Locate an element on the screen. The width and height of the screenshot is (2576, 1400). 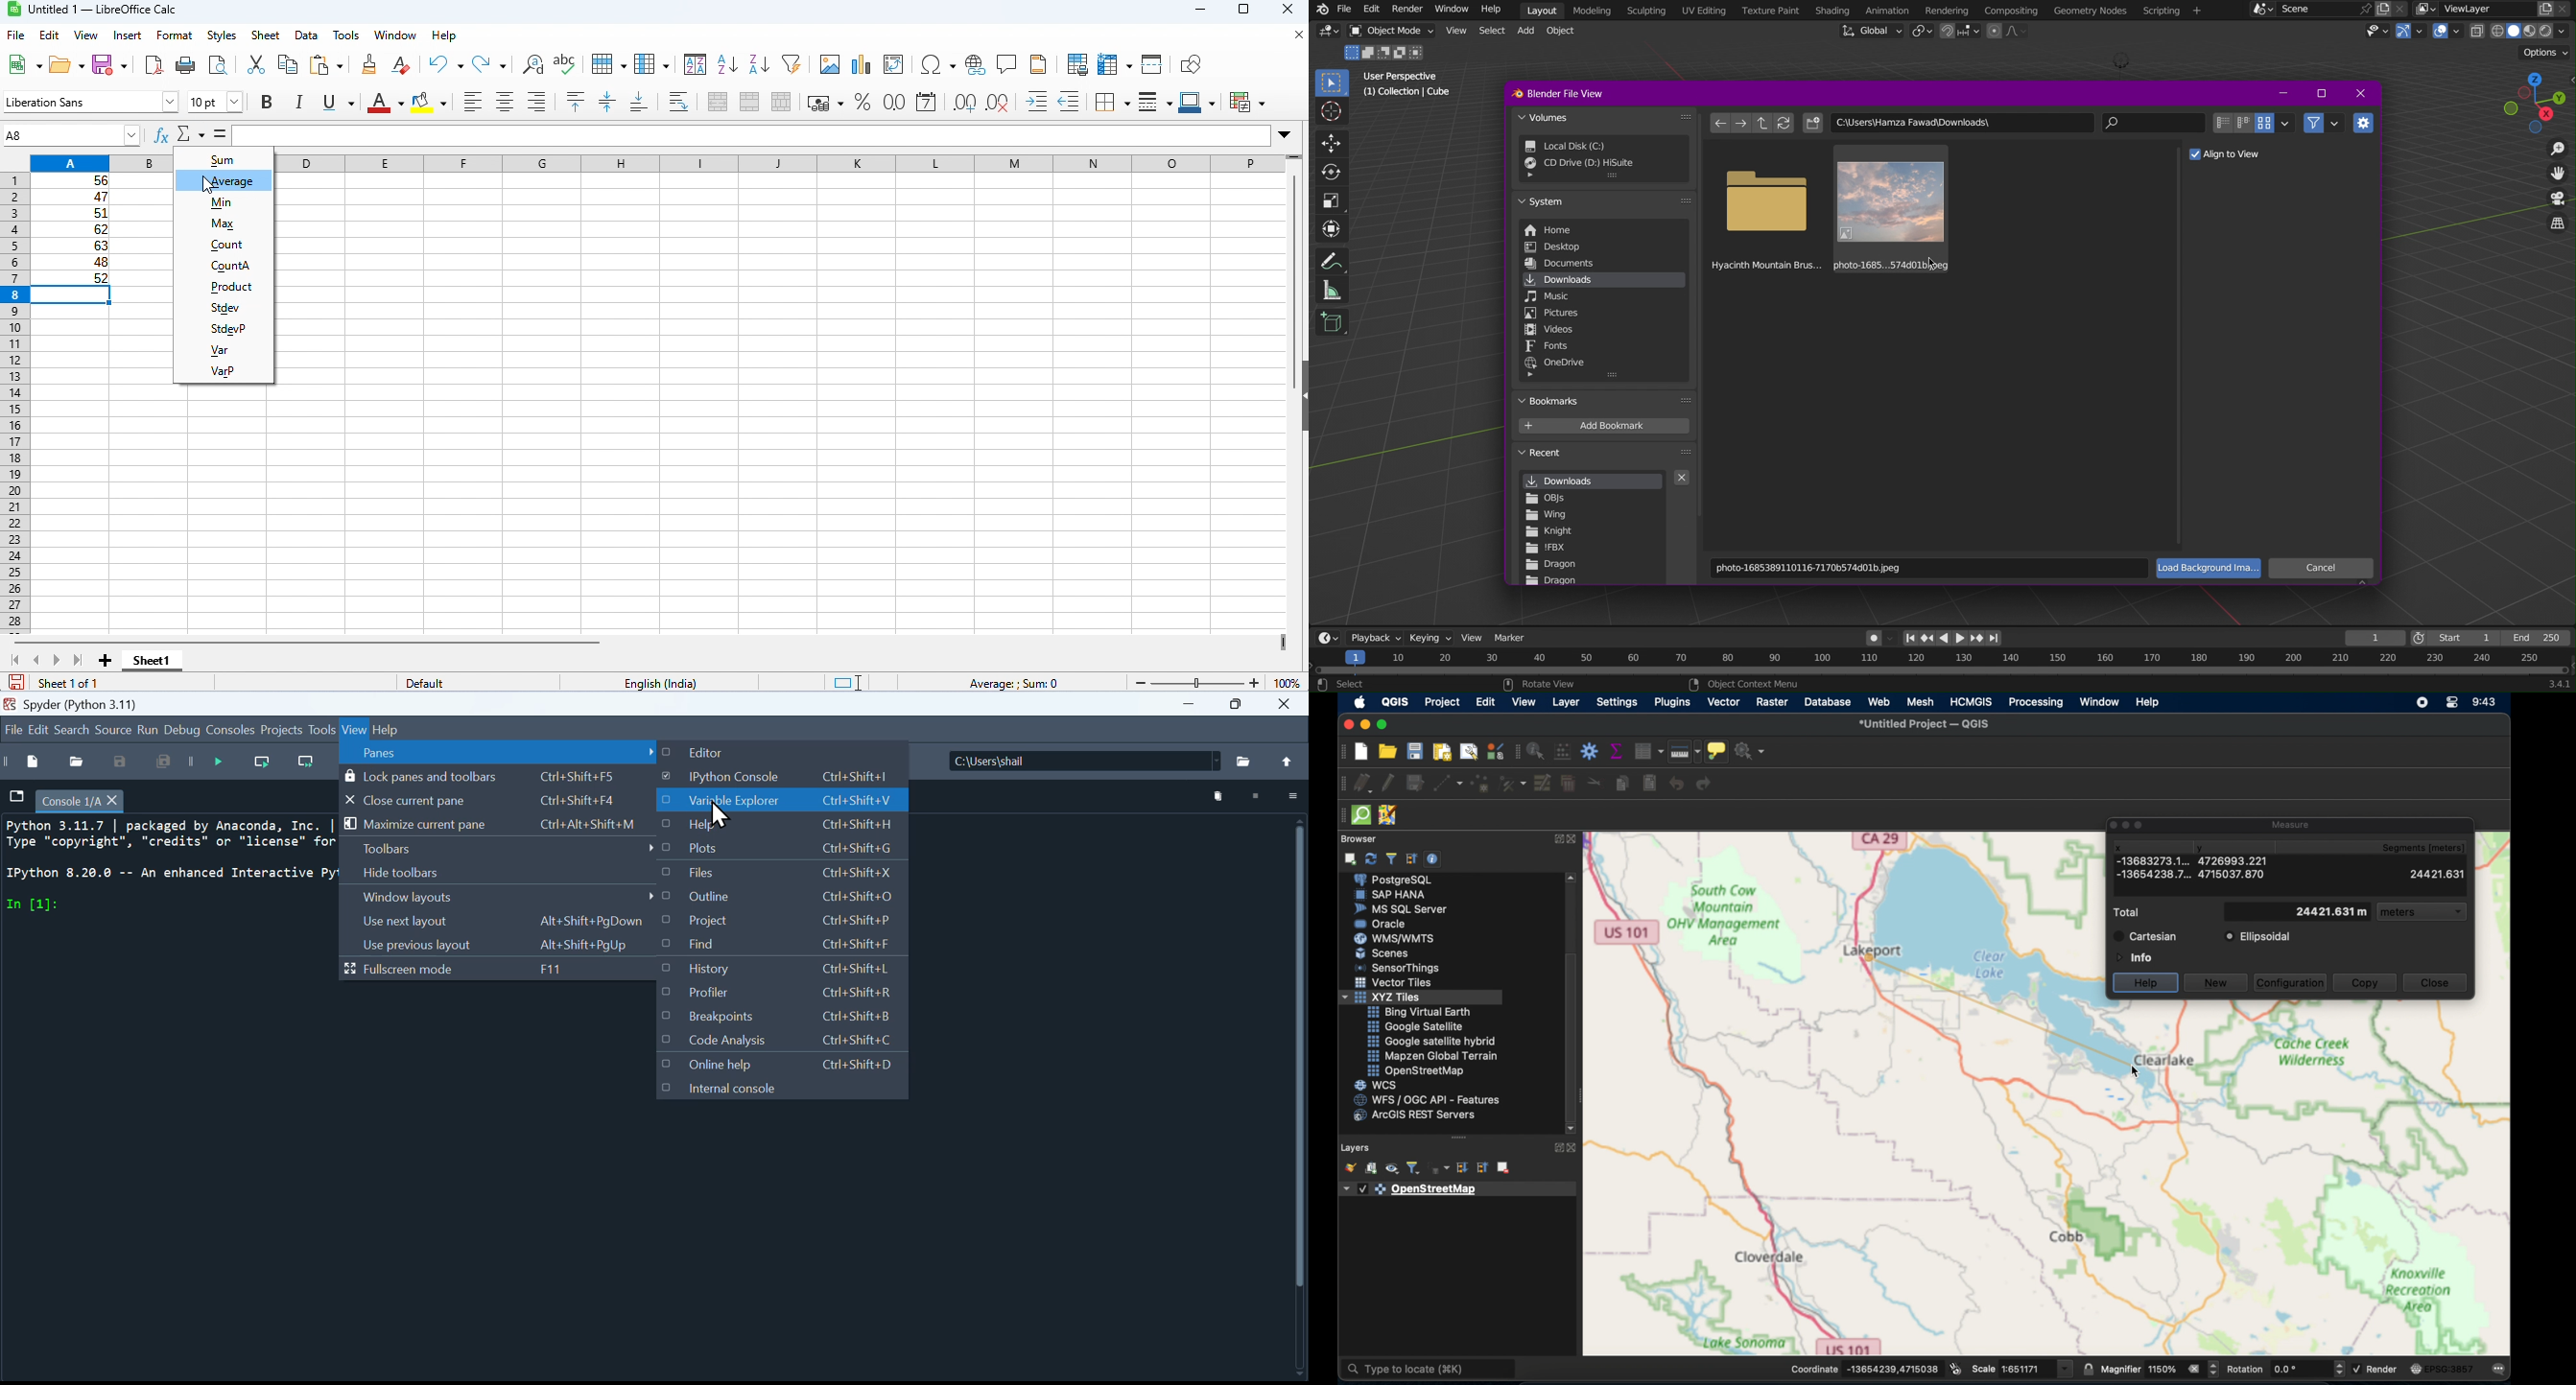
expand is located at coordinates (1285, 135).